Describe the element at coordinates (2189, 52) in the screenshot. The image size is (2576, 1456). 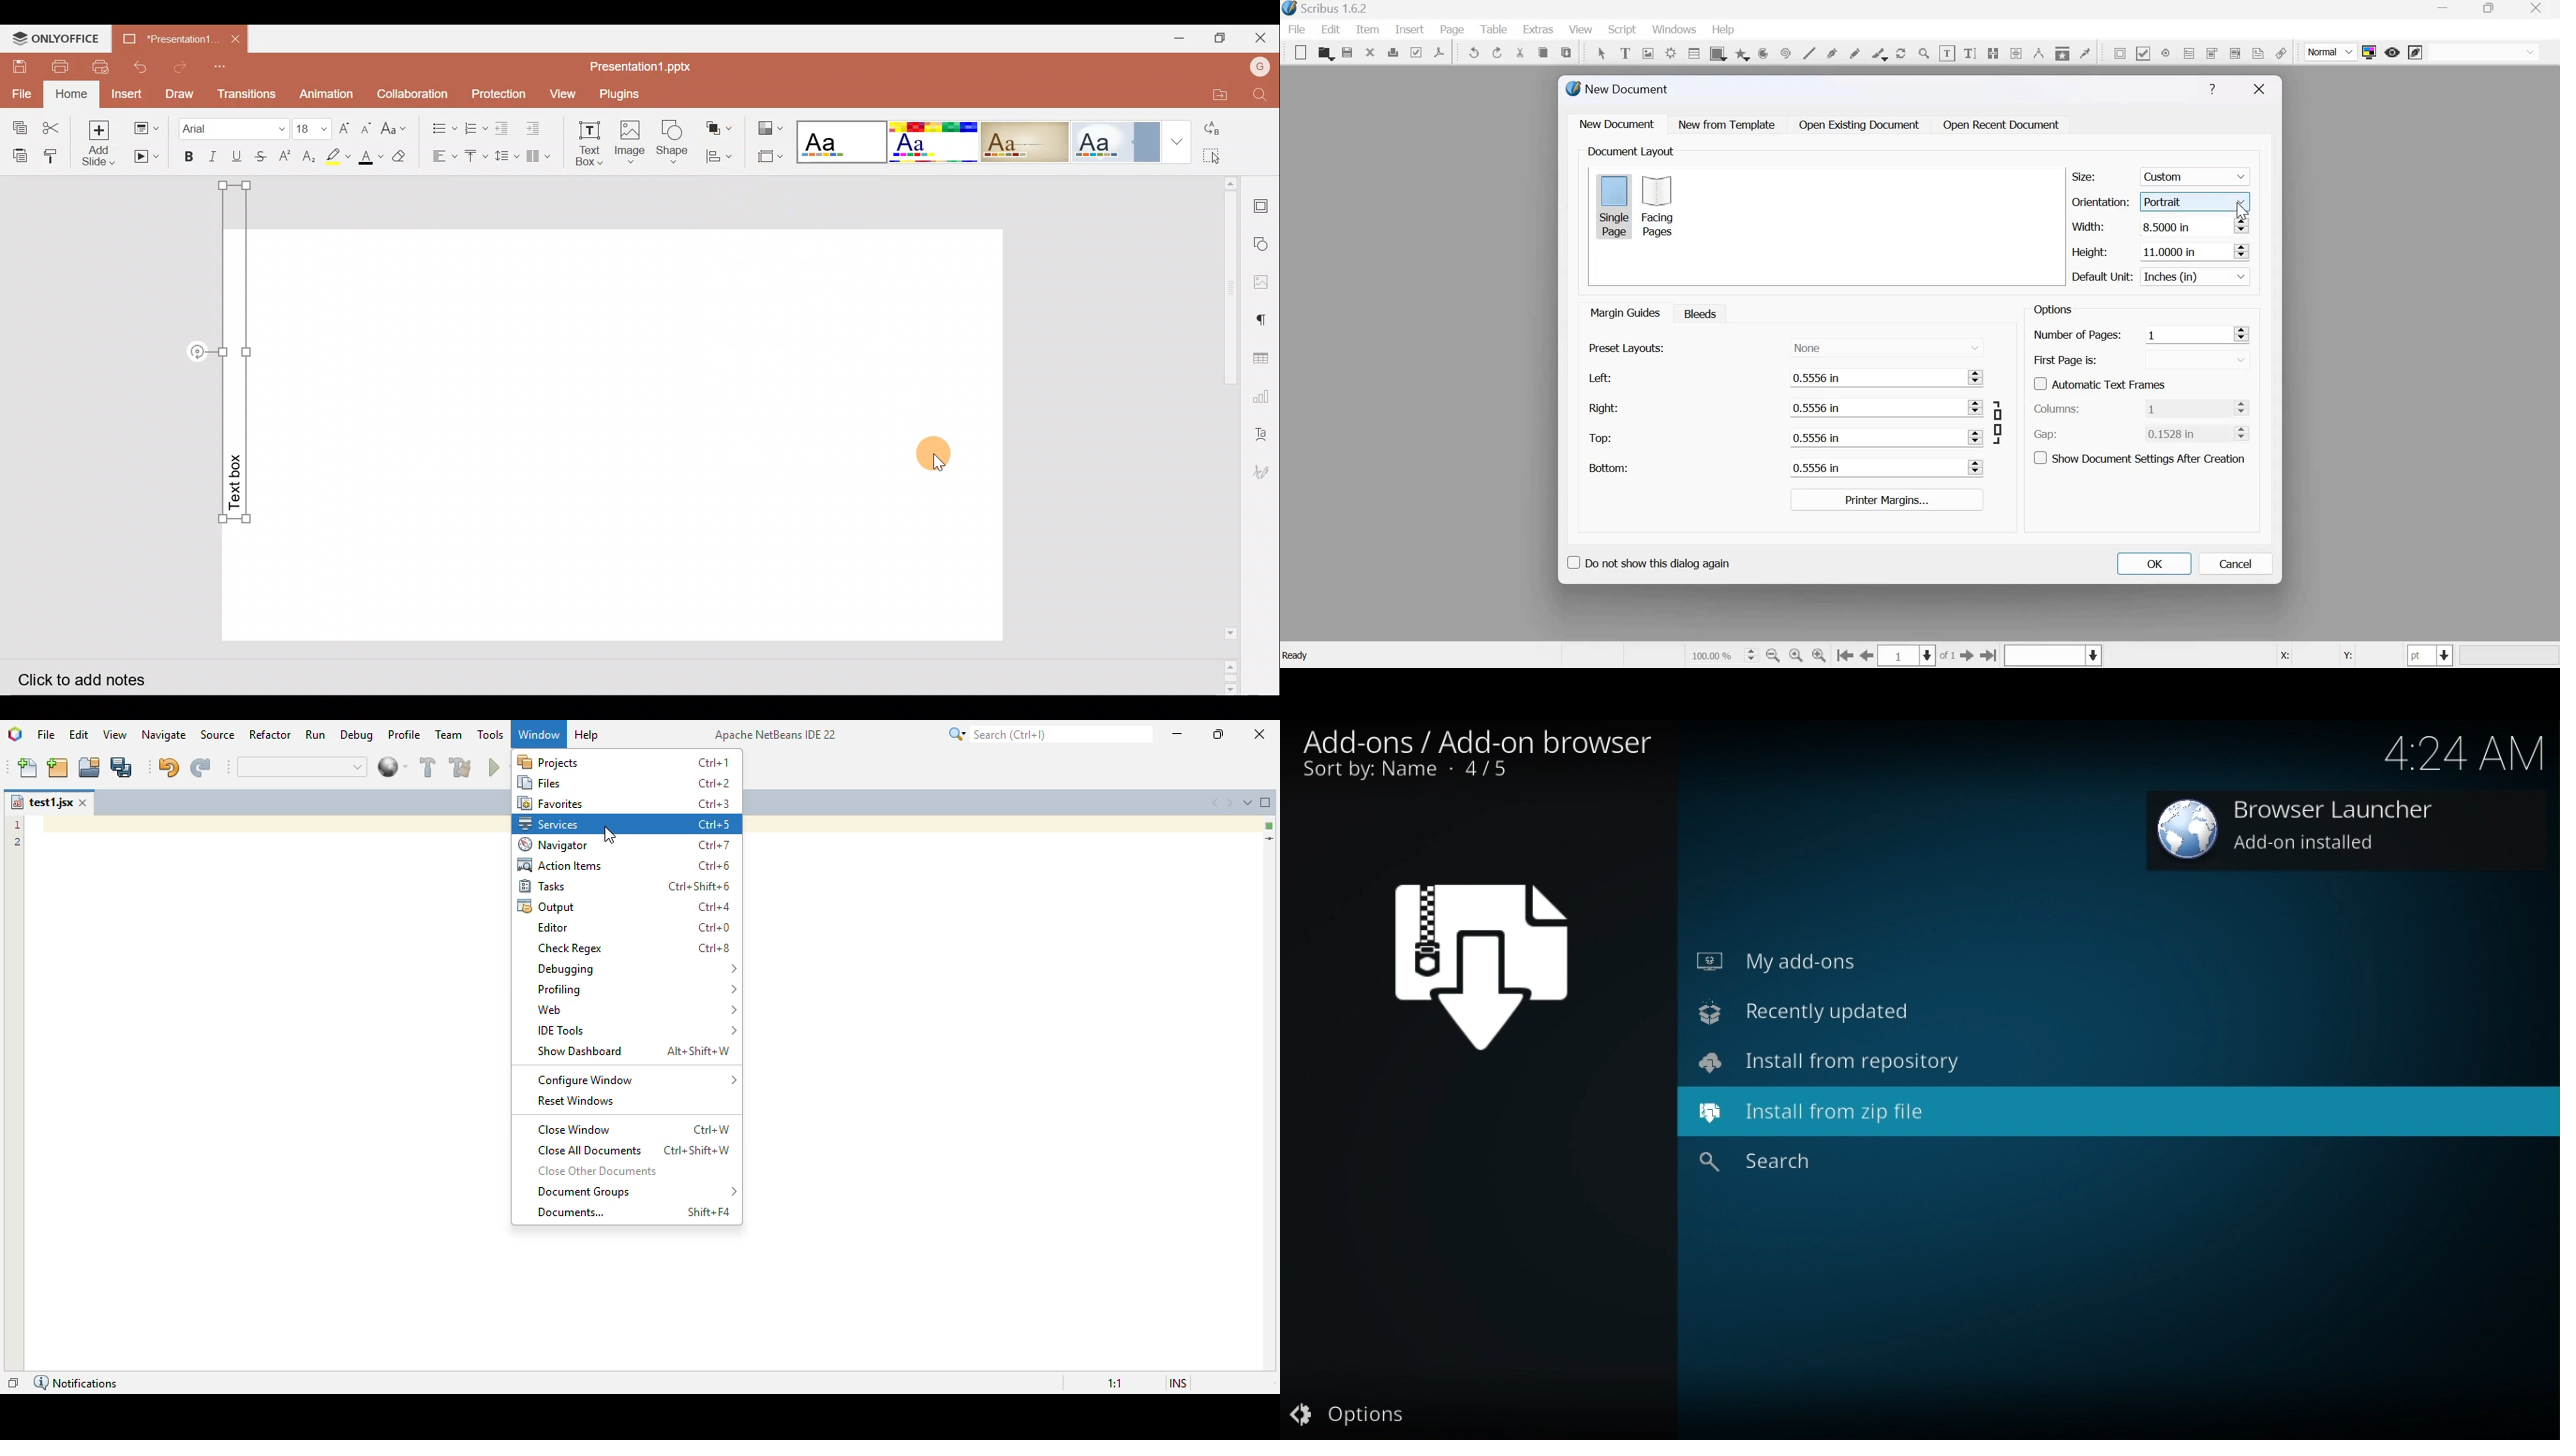
I see `PDF text field` at that location.